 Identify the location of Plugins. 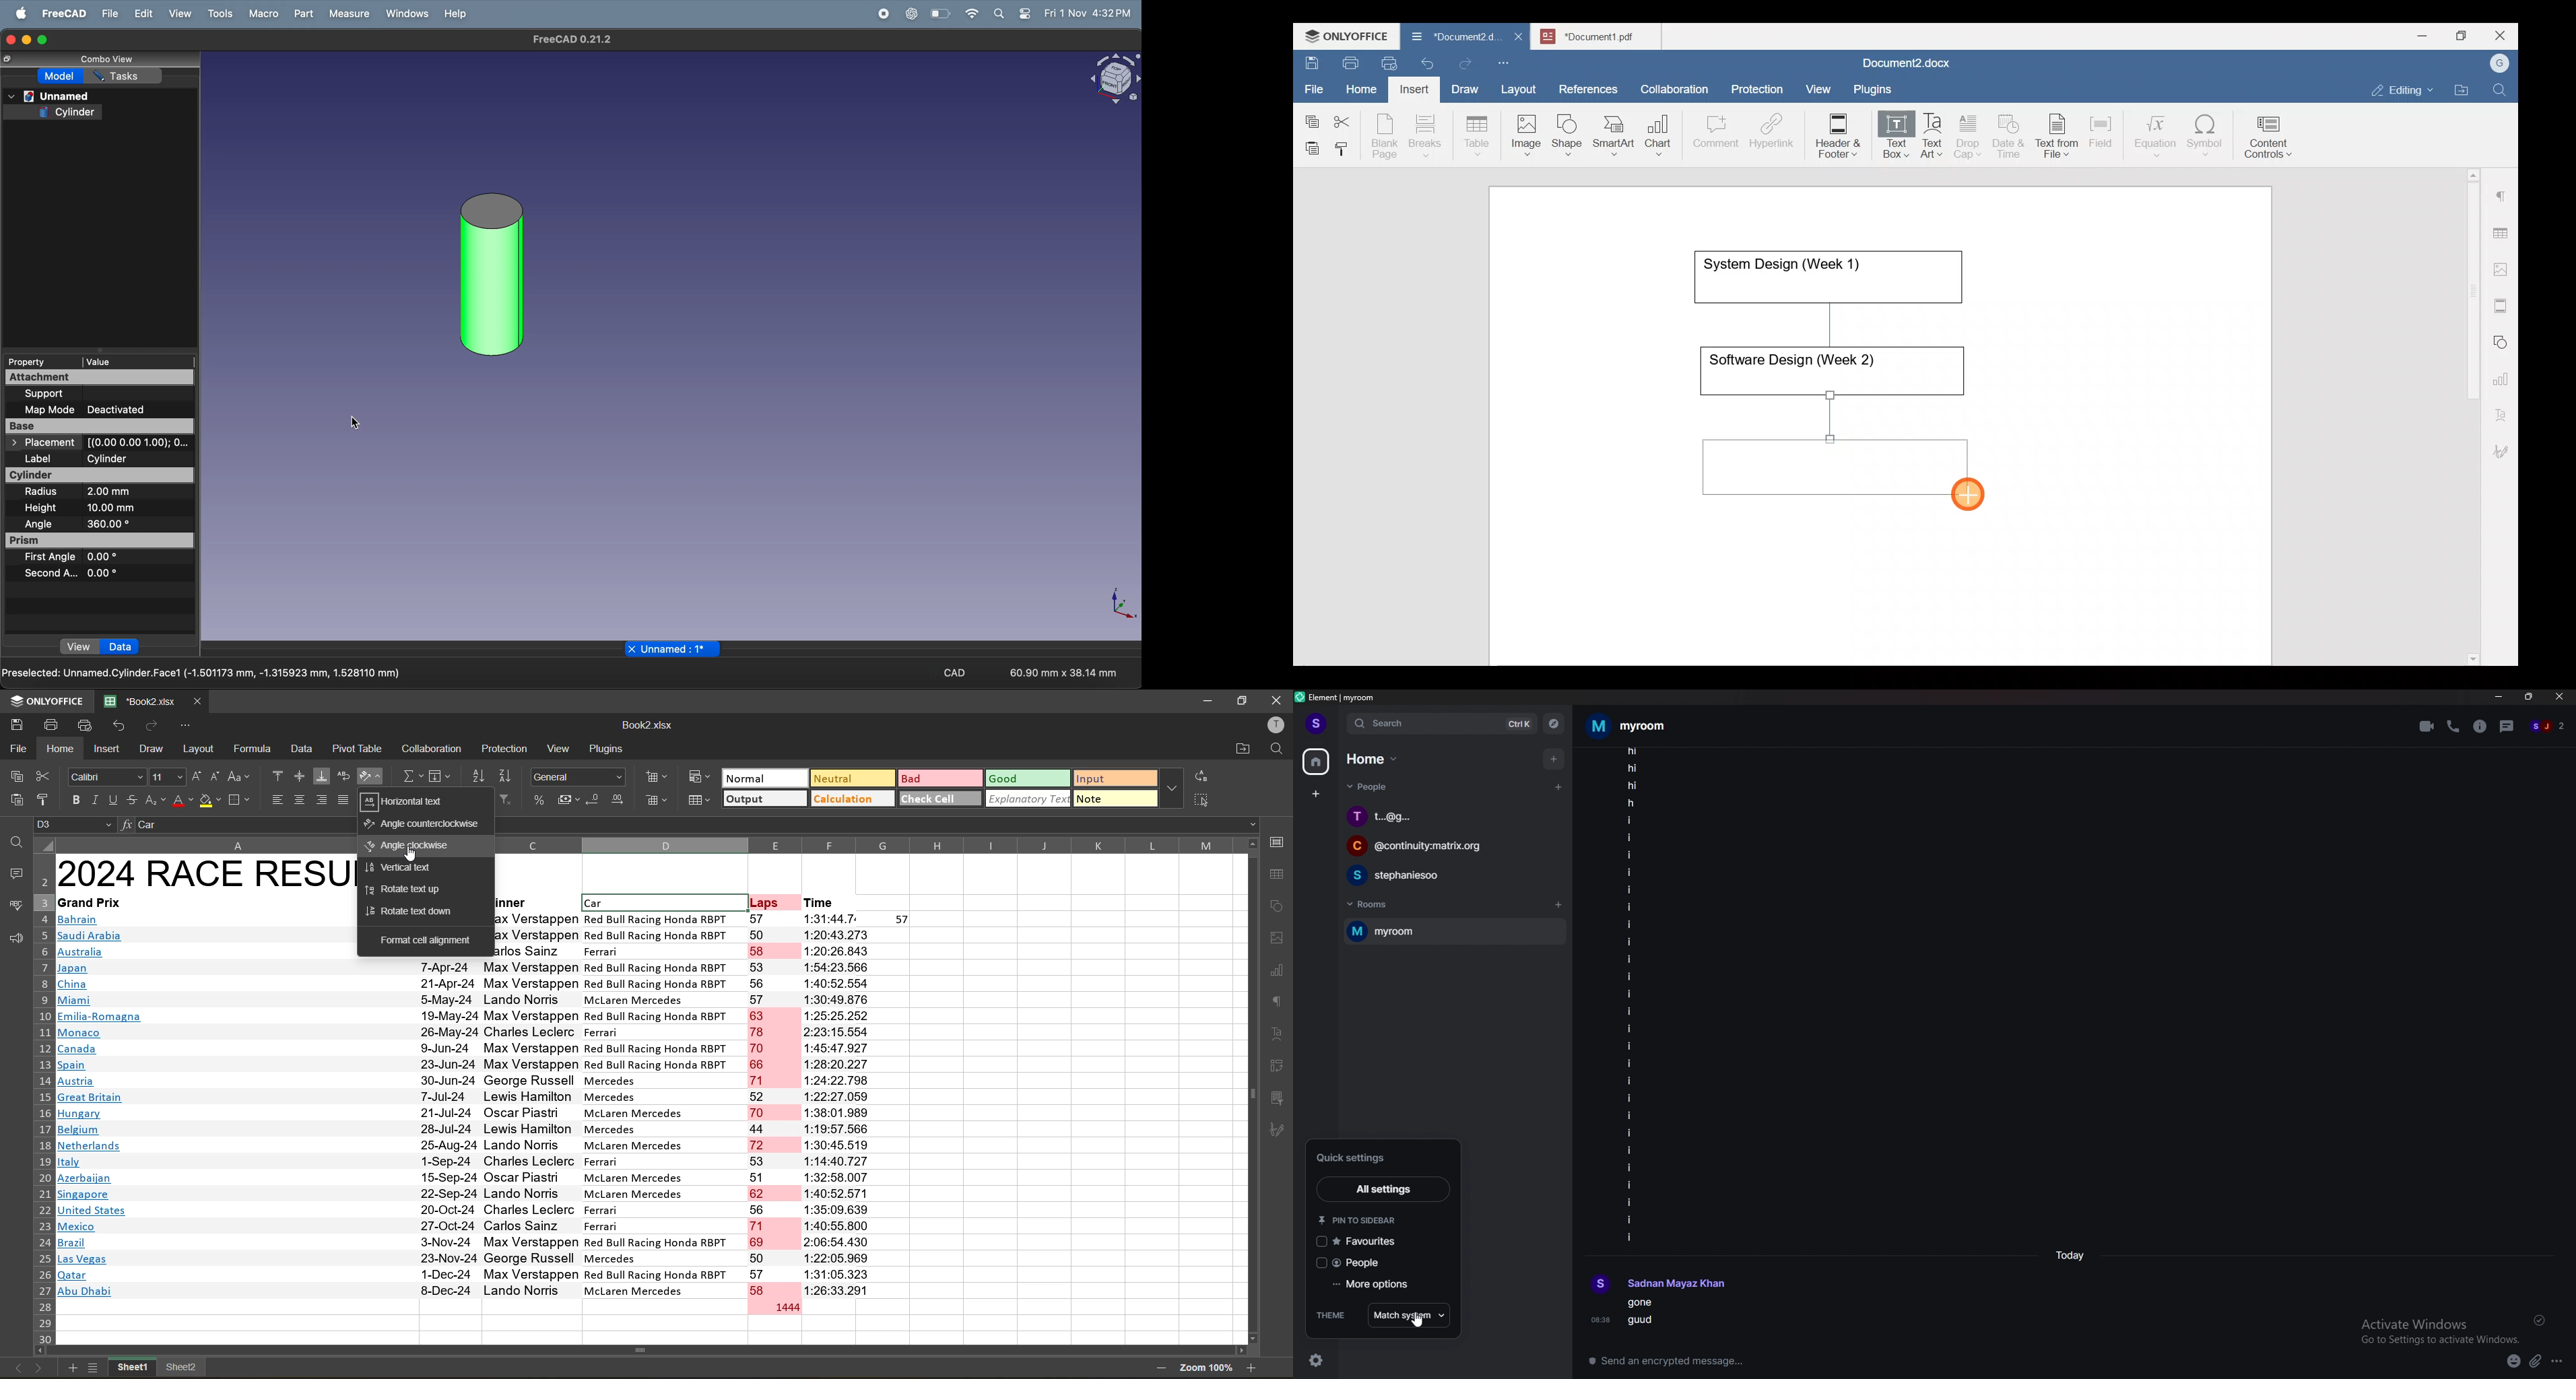
(1877, 87).